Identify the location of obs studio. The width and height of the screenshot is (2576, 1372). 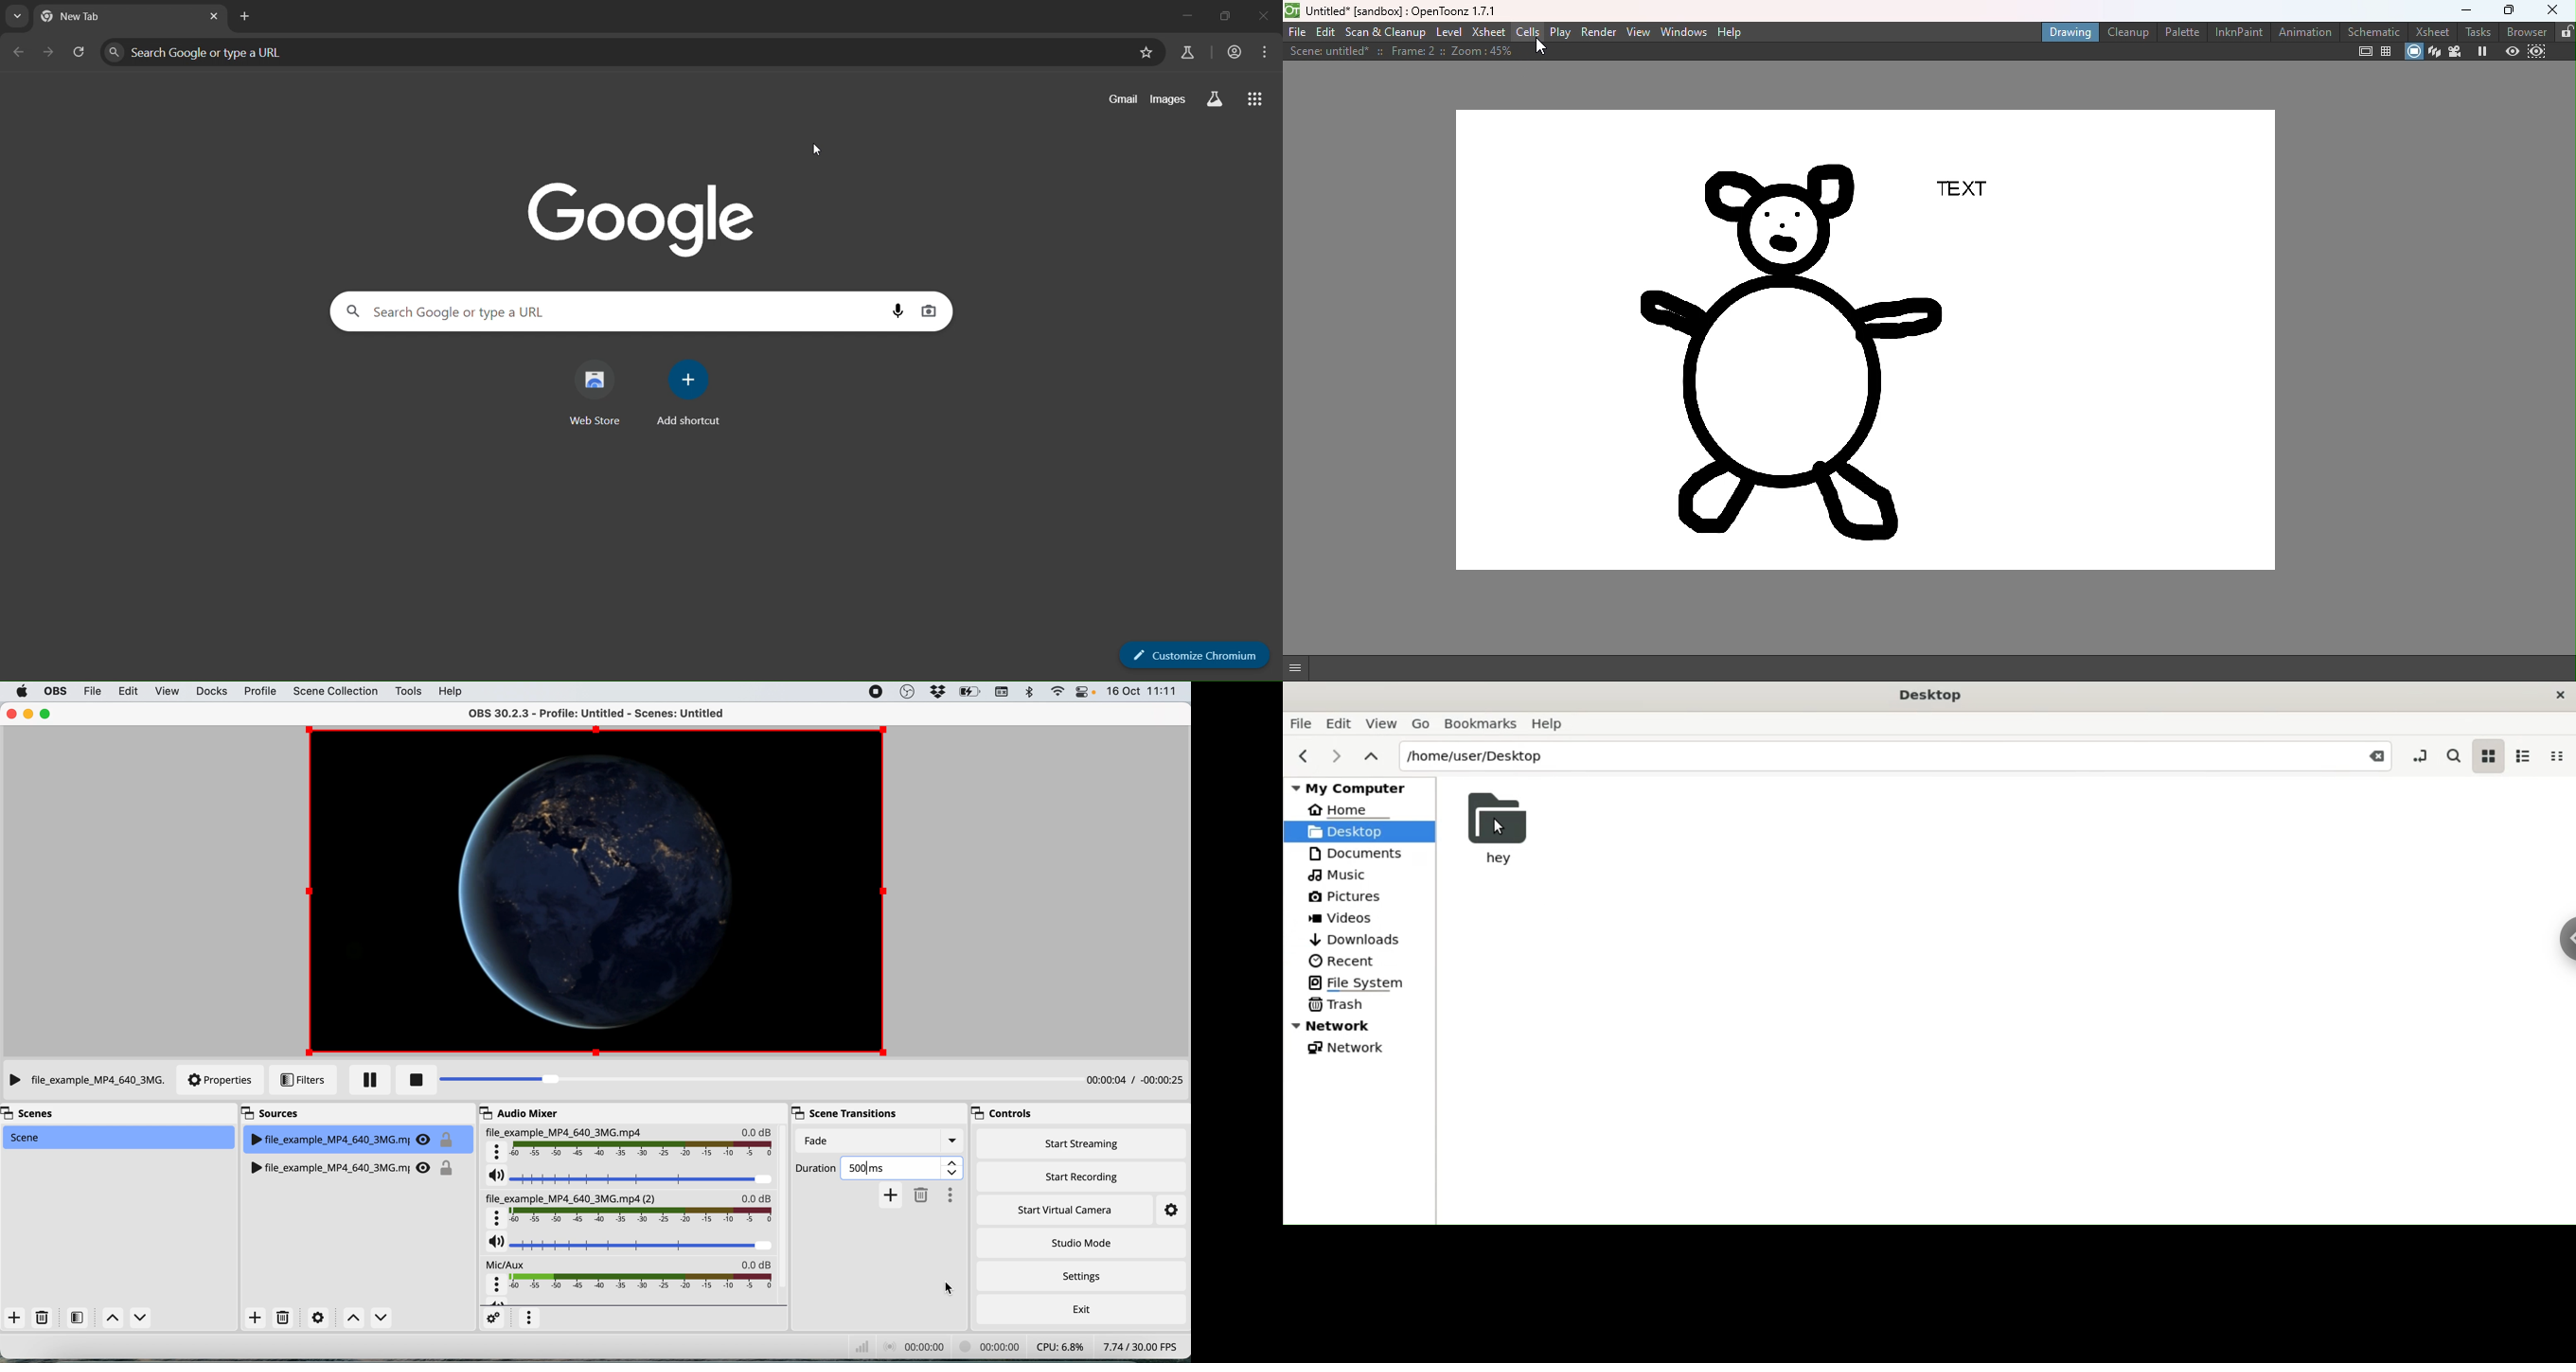
(908, 691).